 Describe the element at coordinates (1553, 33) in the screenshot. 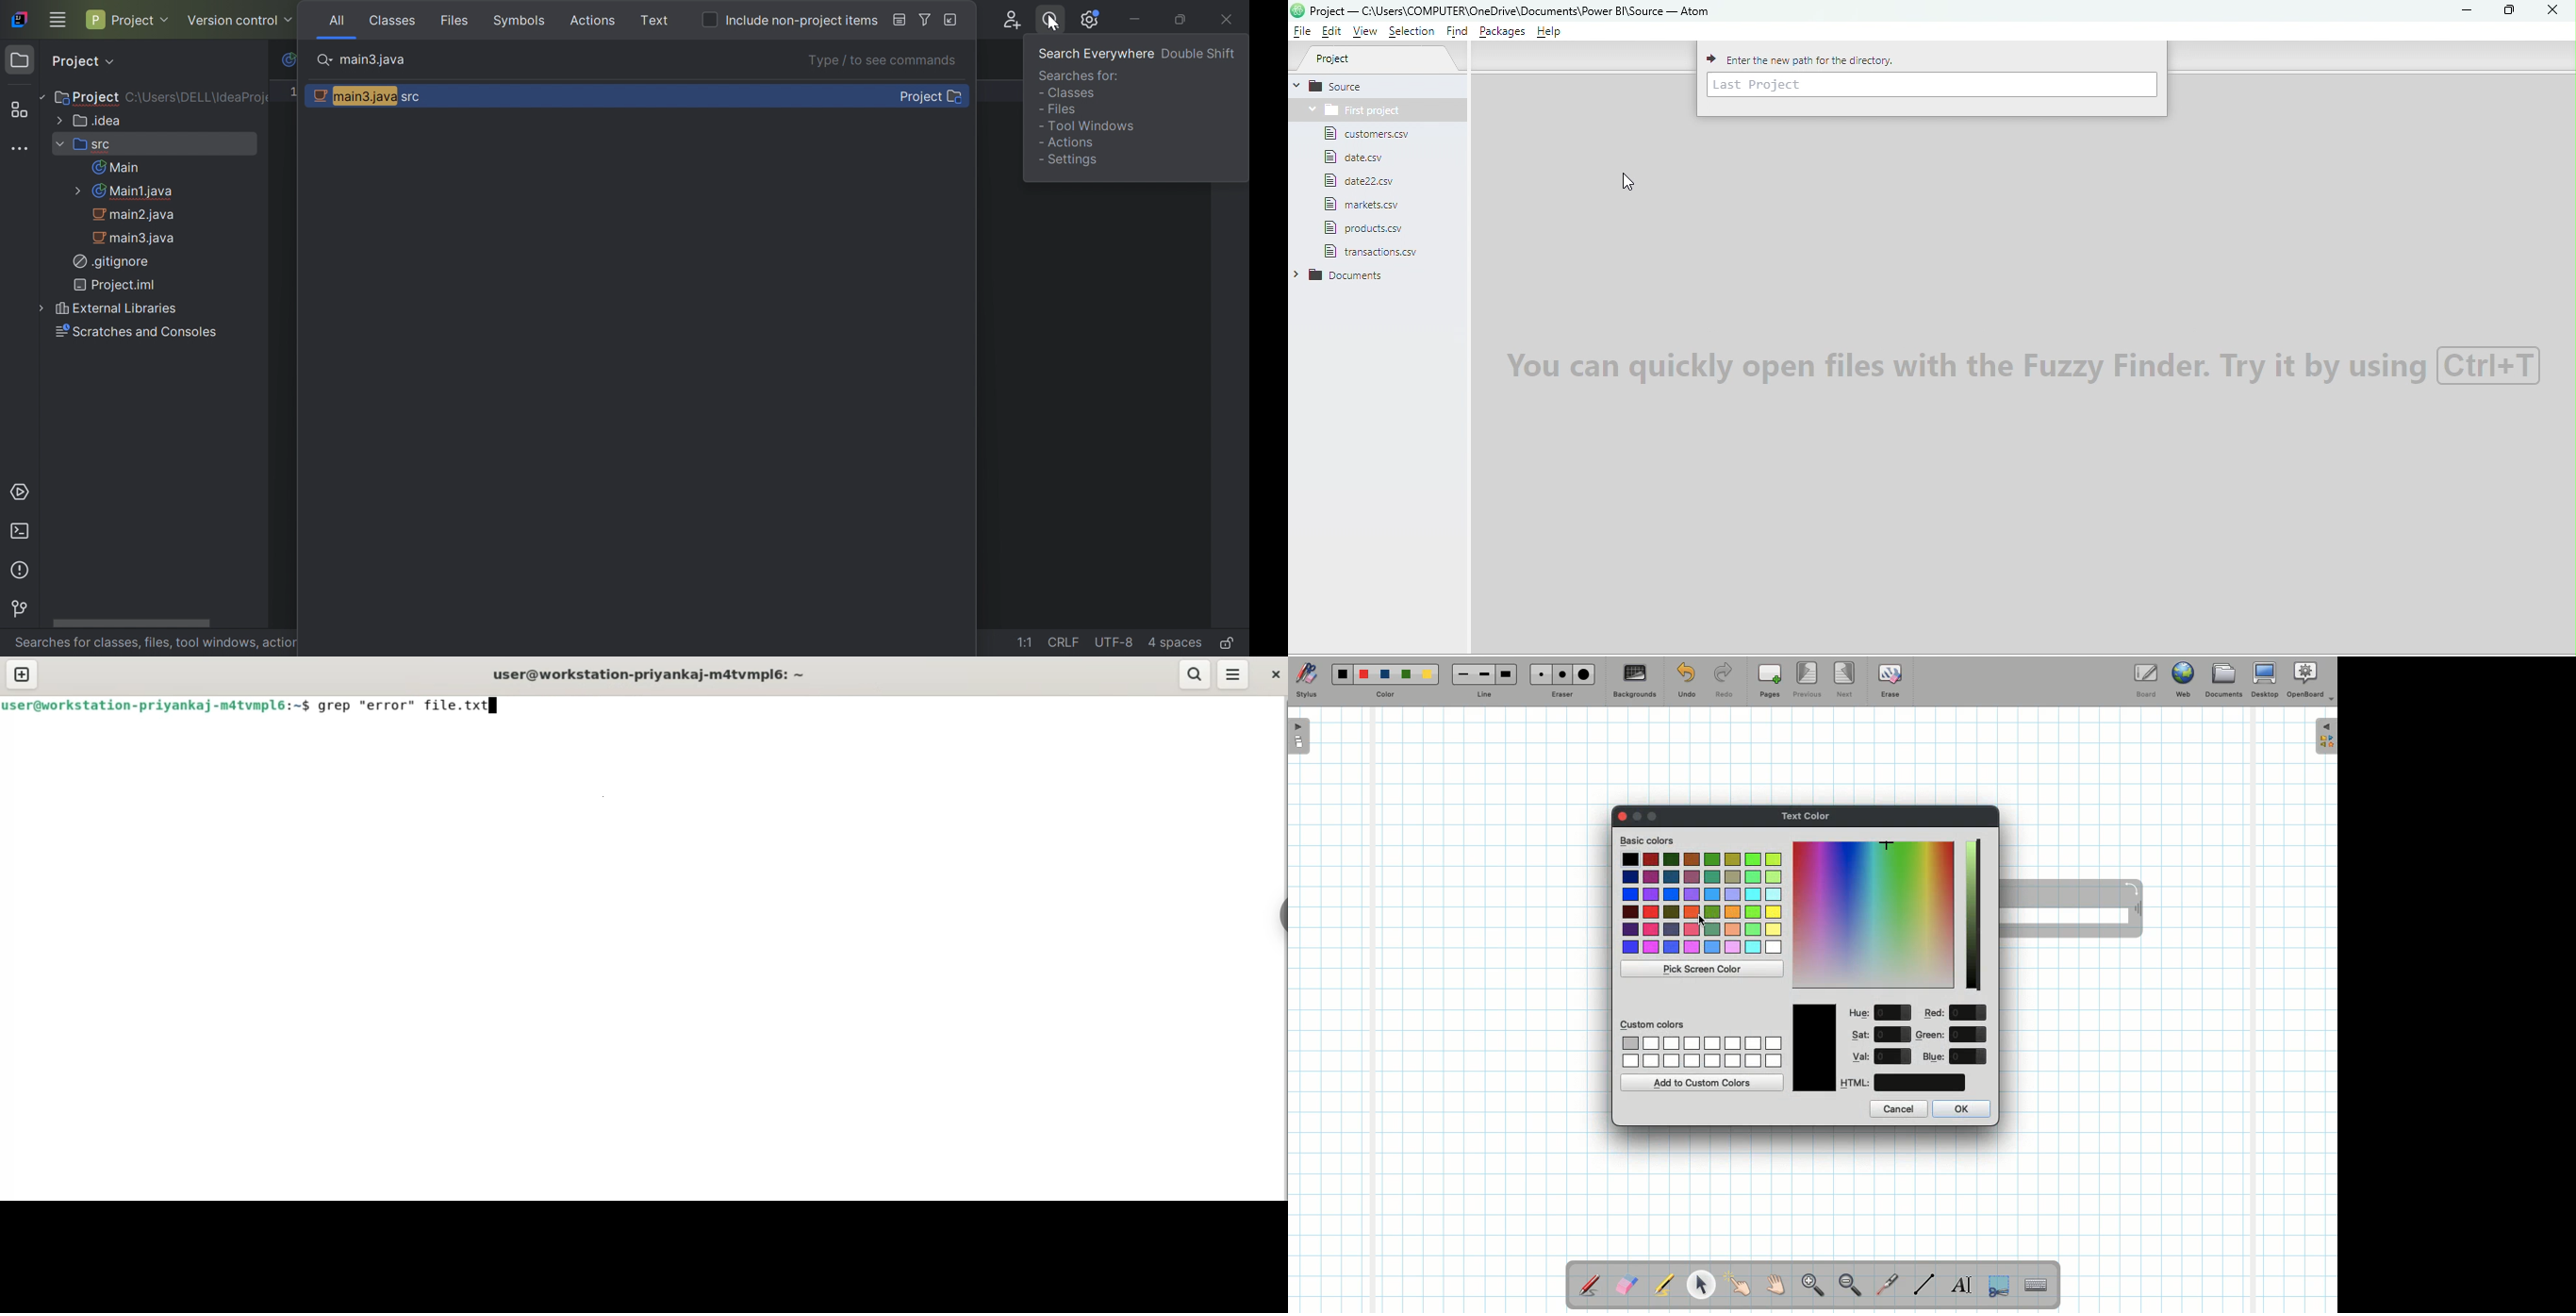

I see `Help` at that location.